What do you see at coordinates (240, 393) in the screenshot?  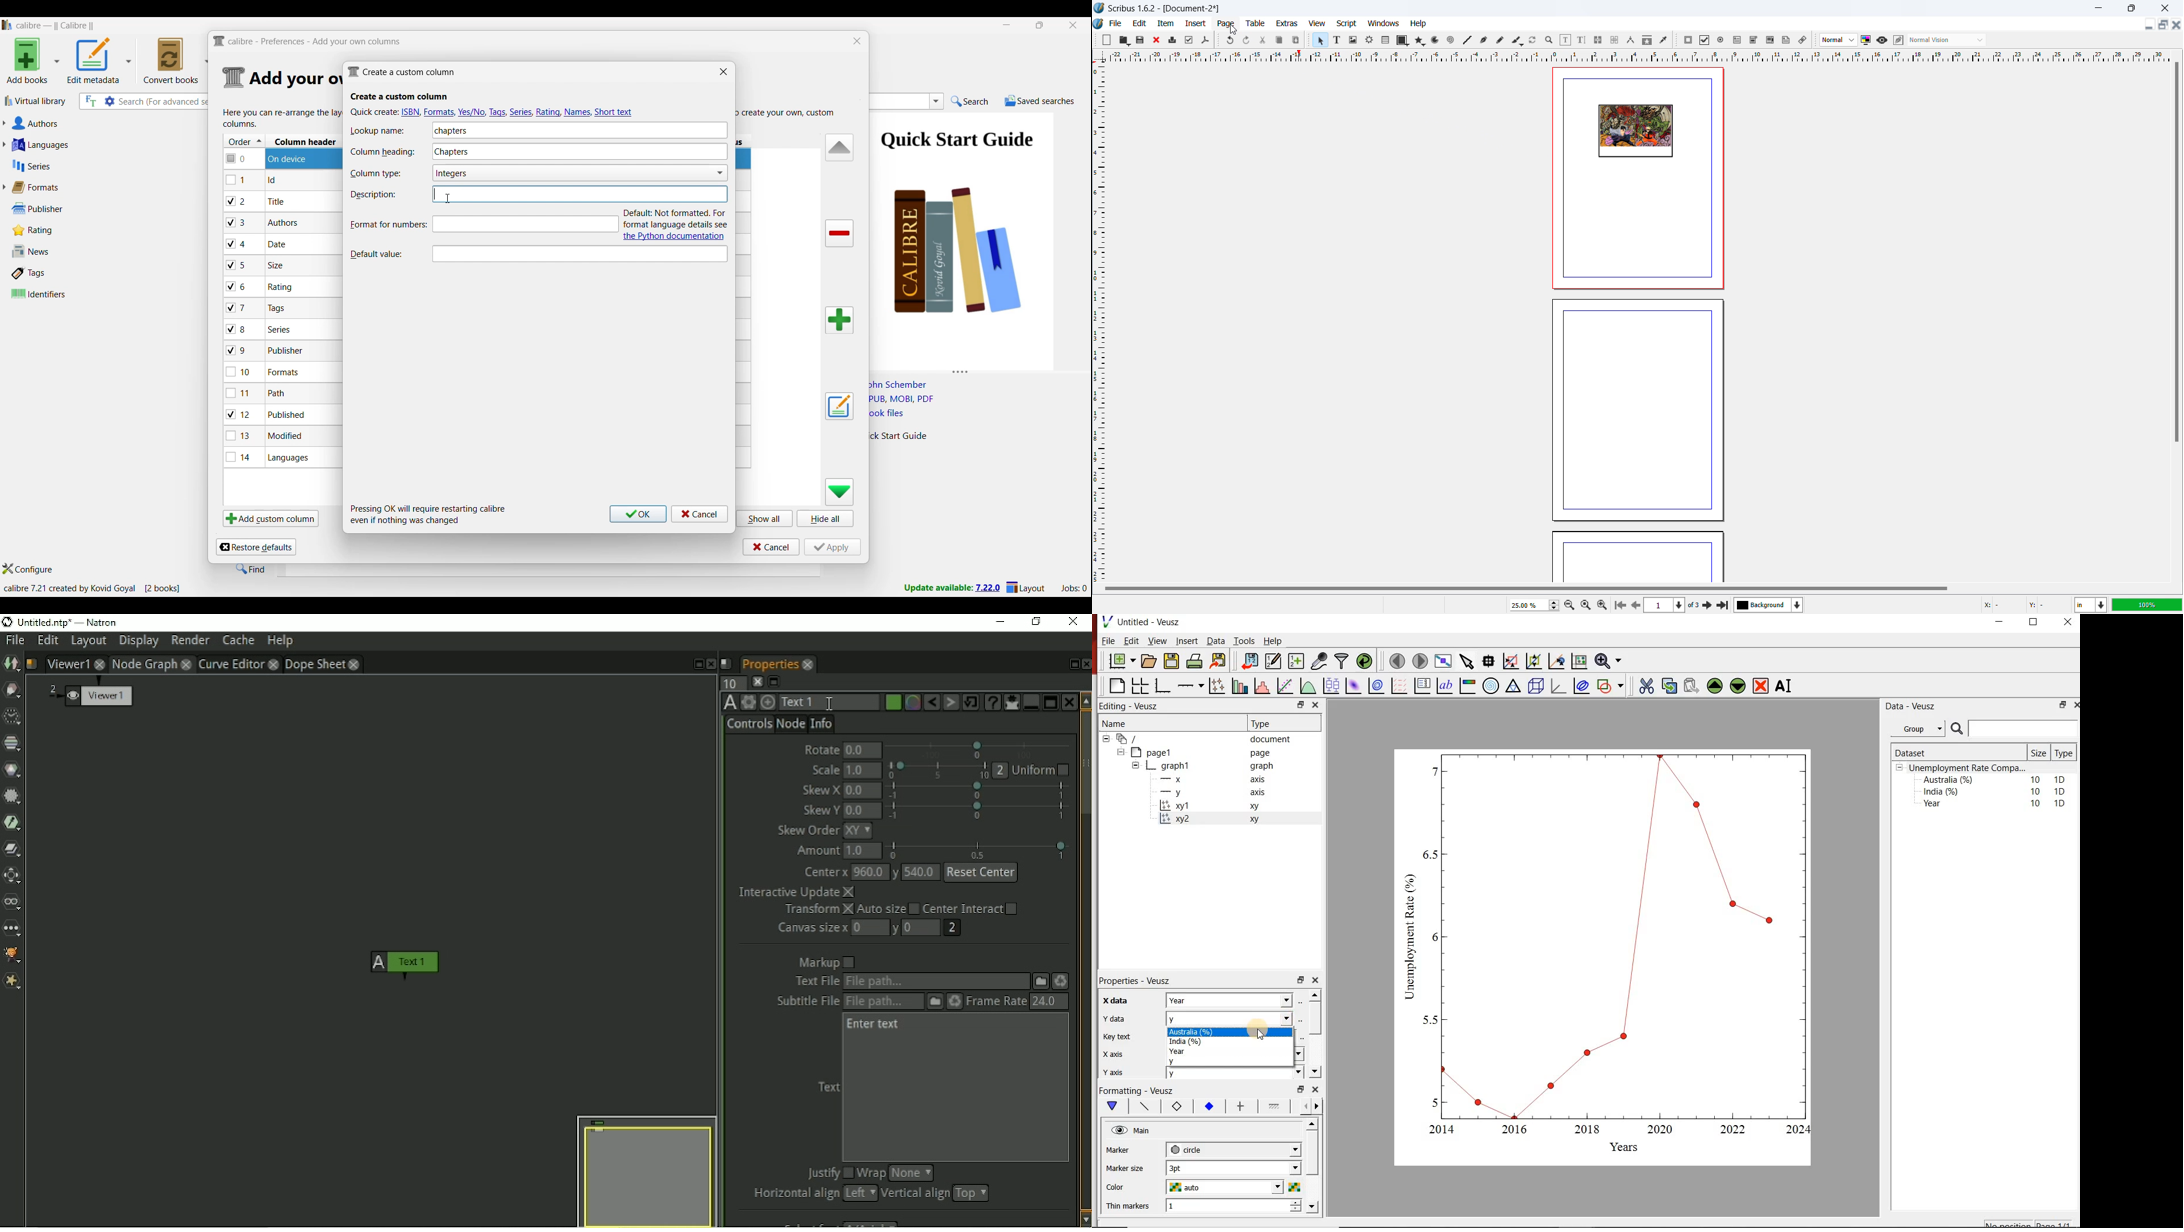 I see `checkbox - 11` at bounding box center [240, 393].